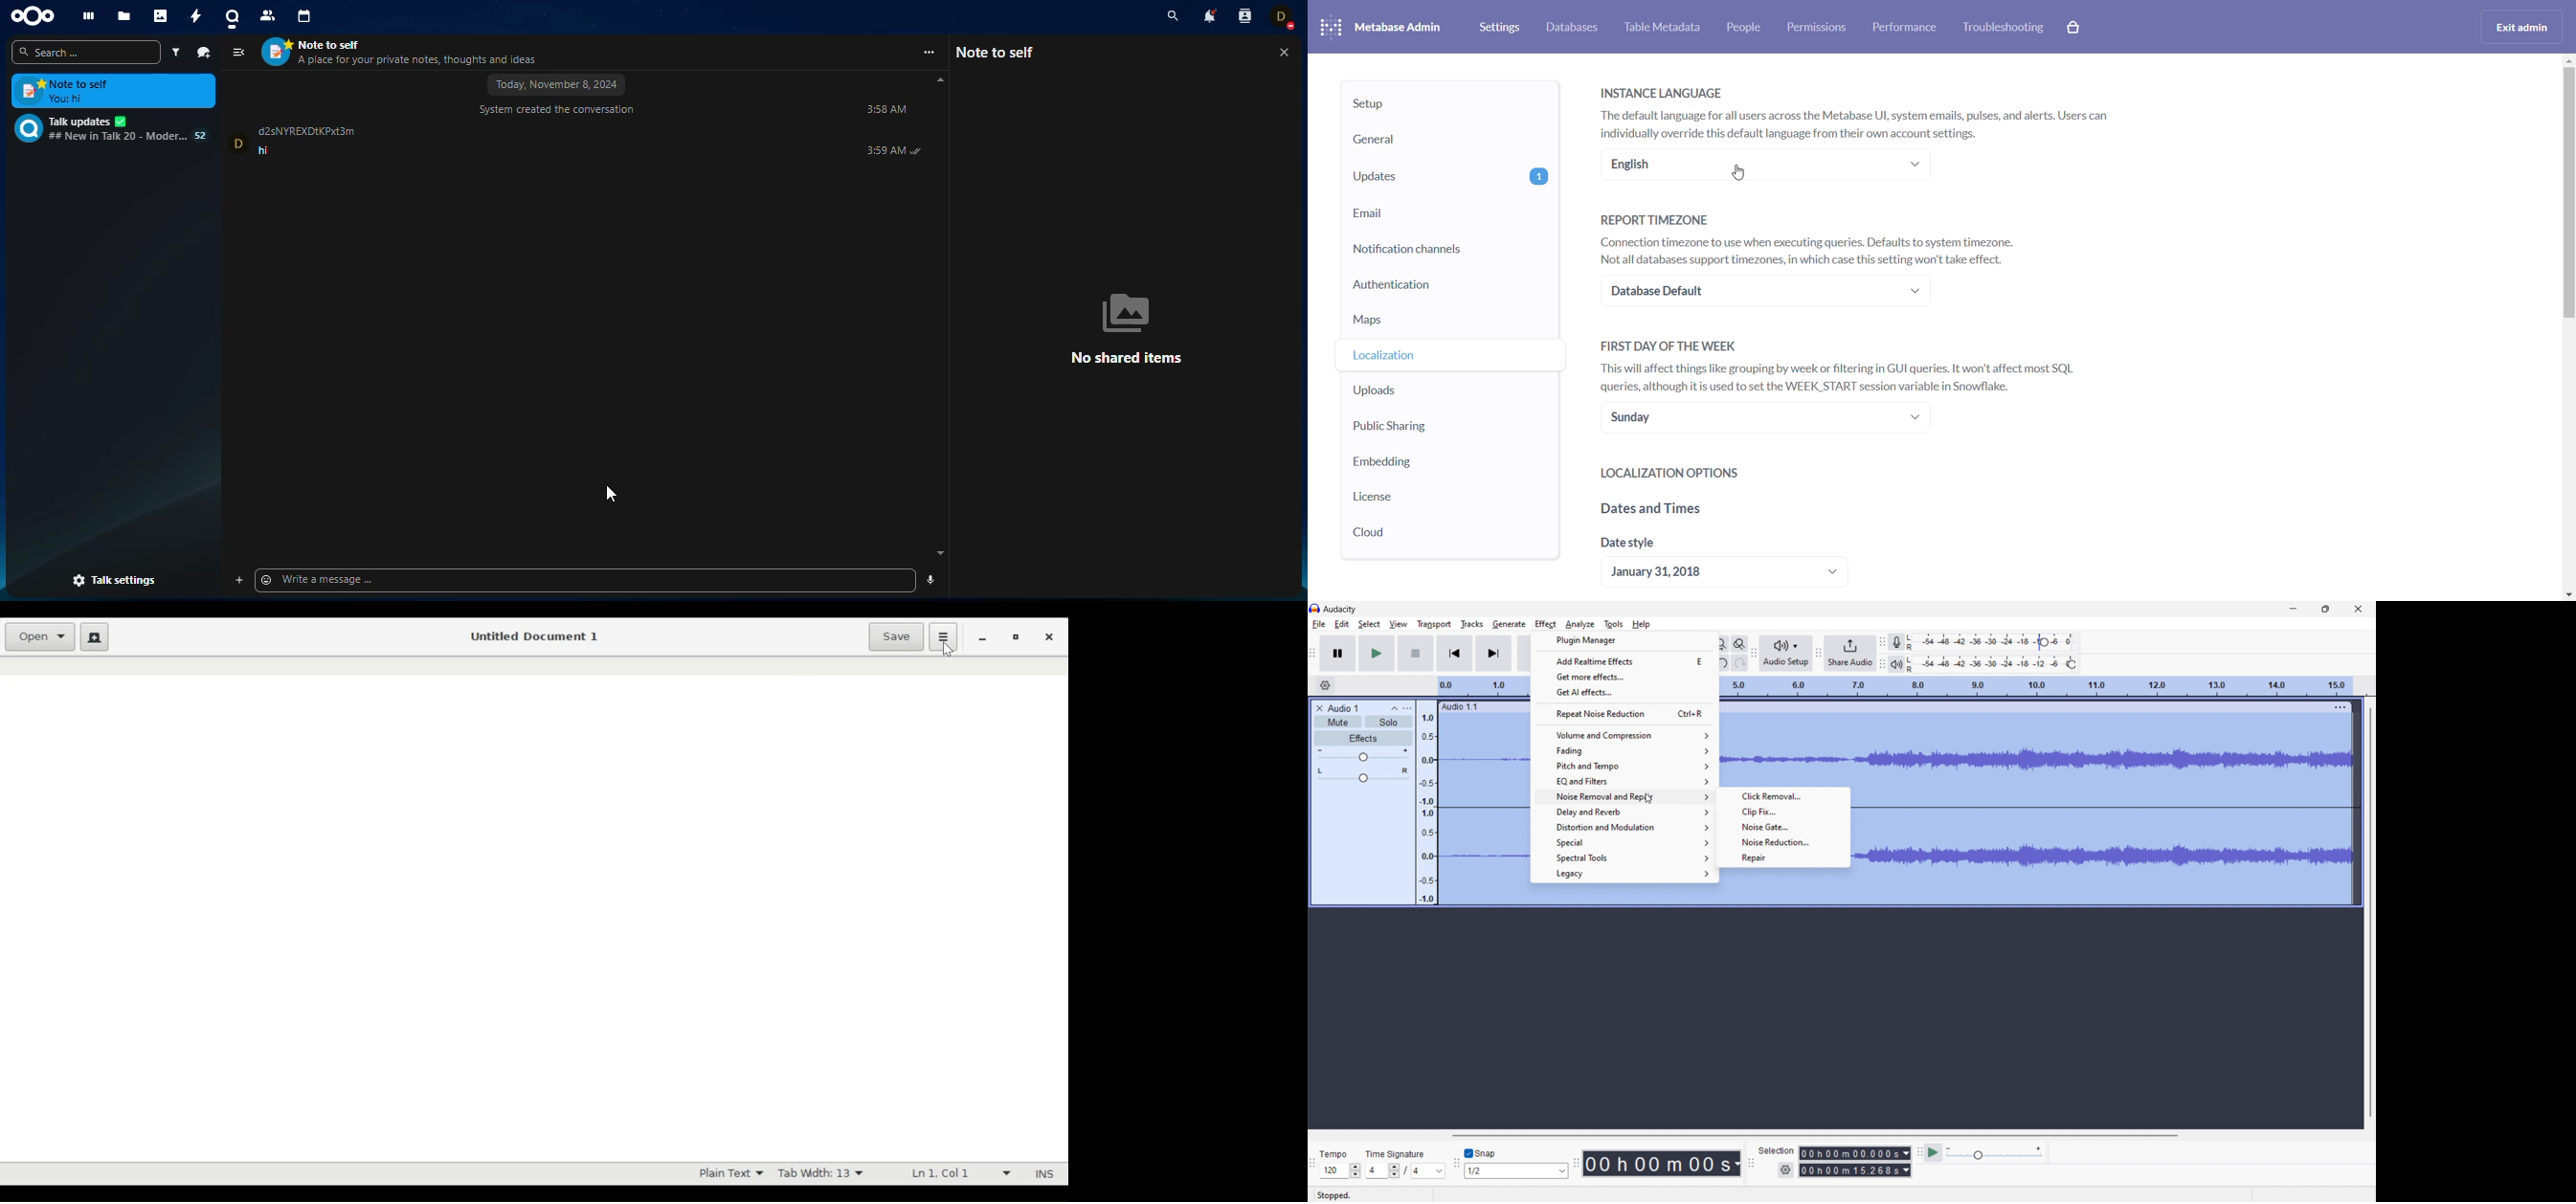 Image resolution: width=2576 pixels, height=1204 pixels. I want to click on get more effects, so click(1624, 676).